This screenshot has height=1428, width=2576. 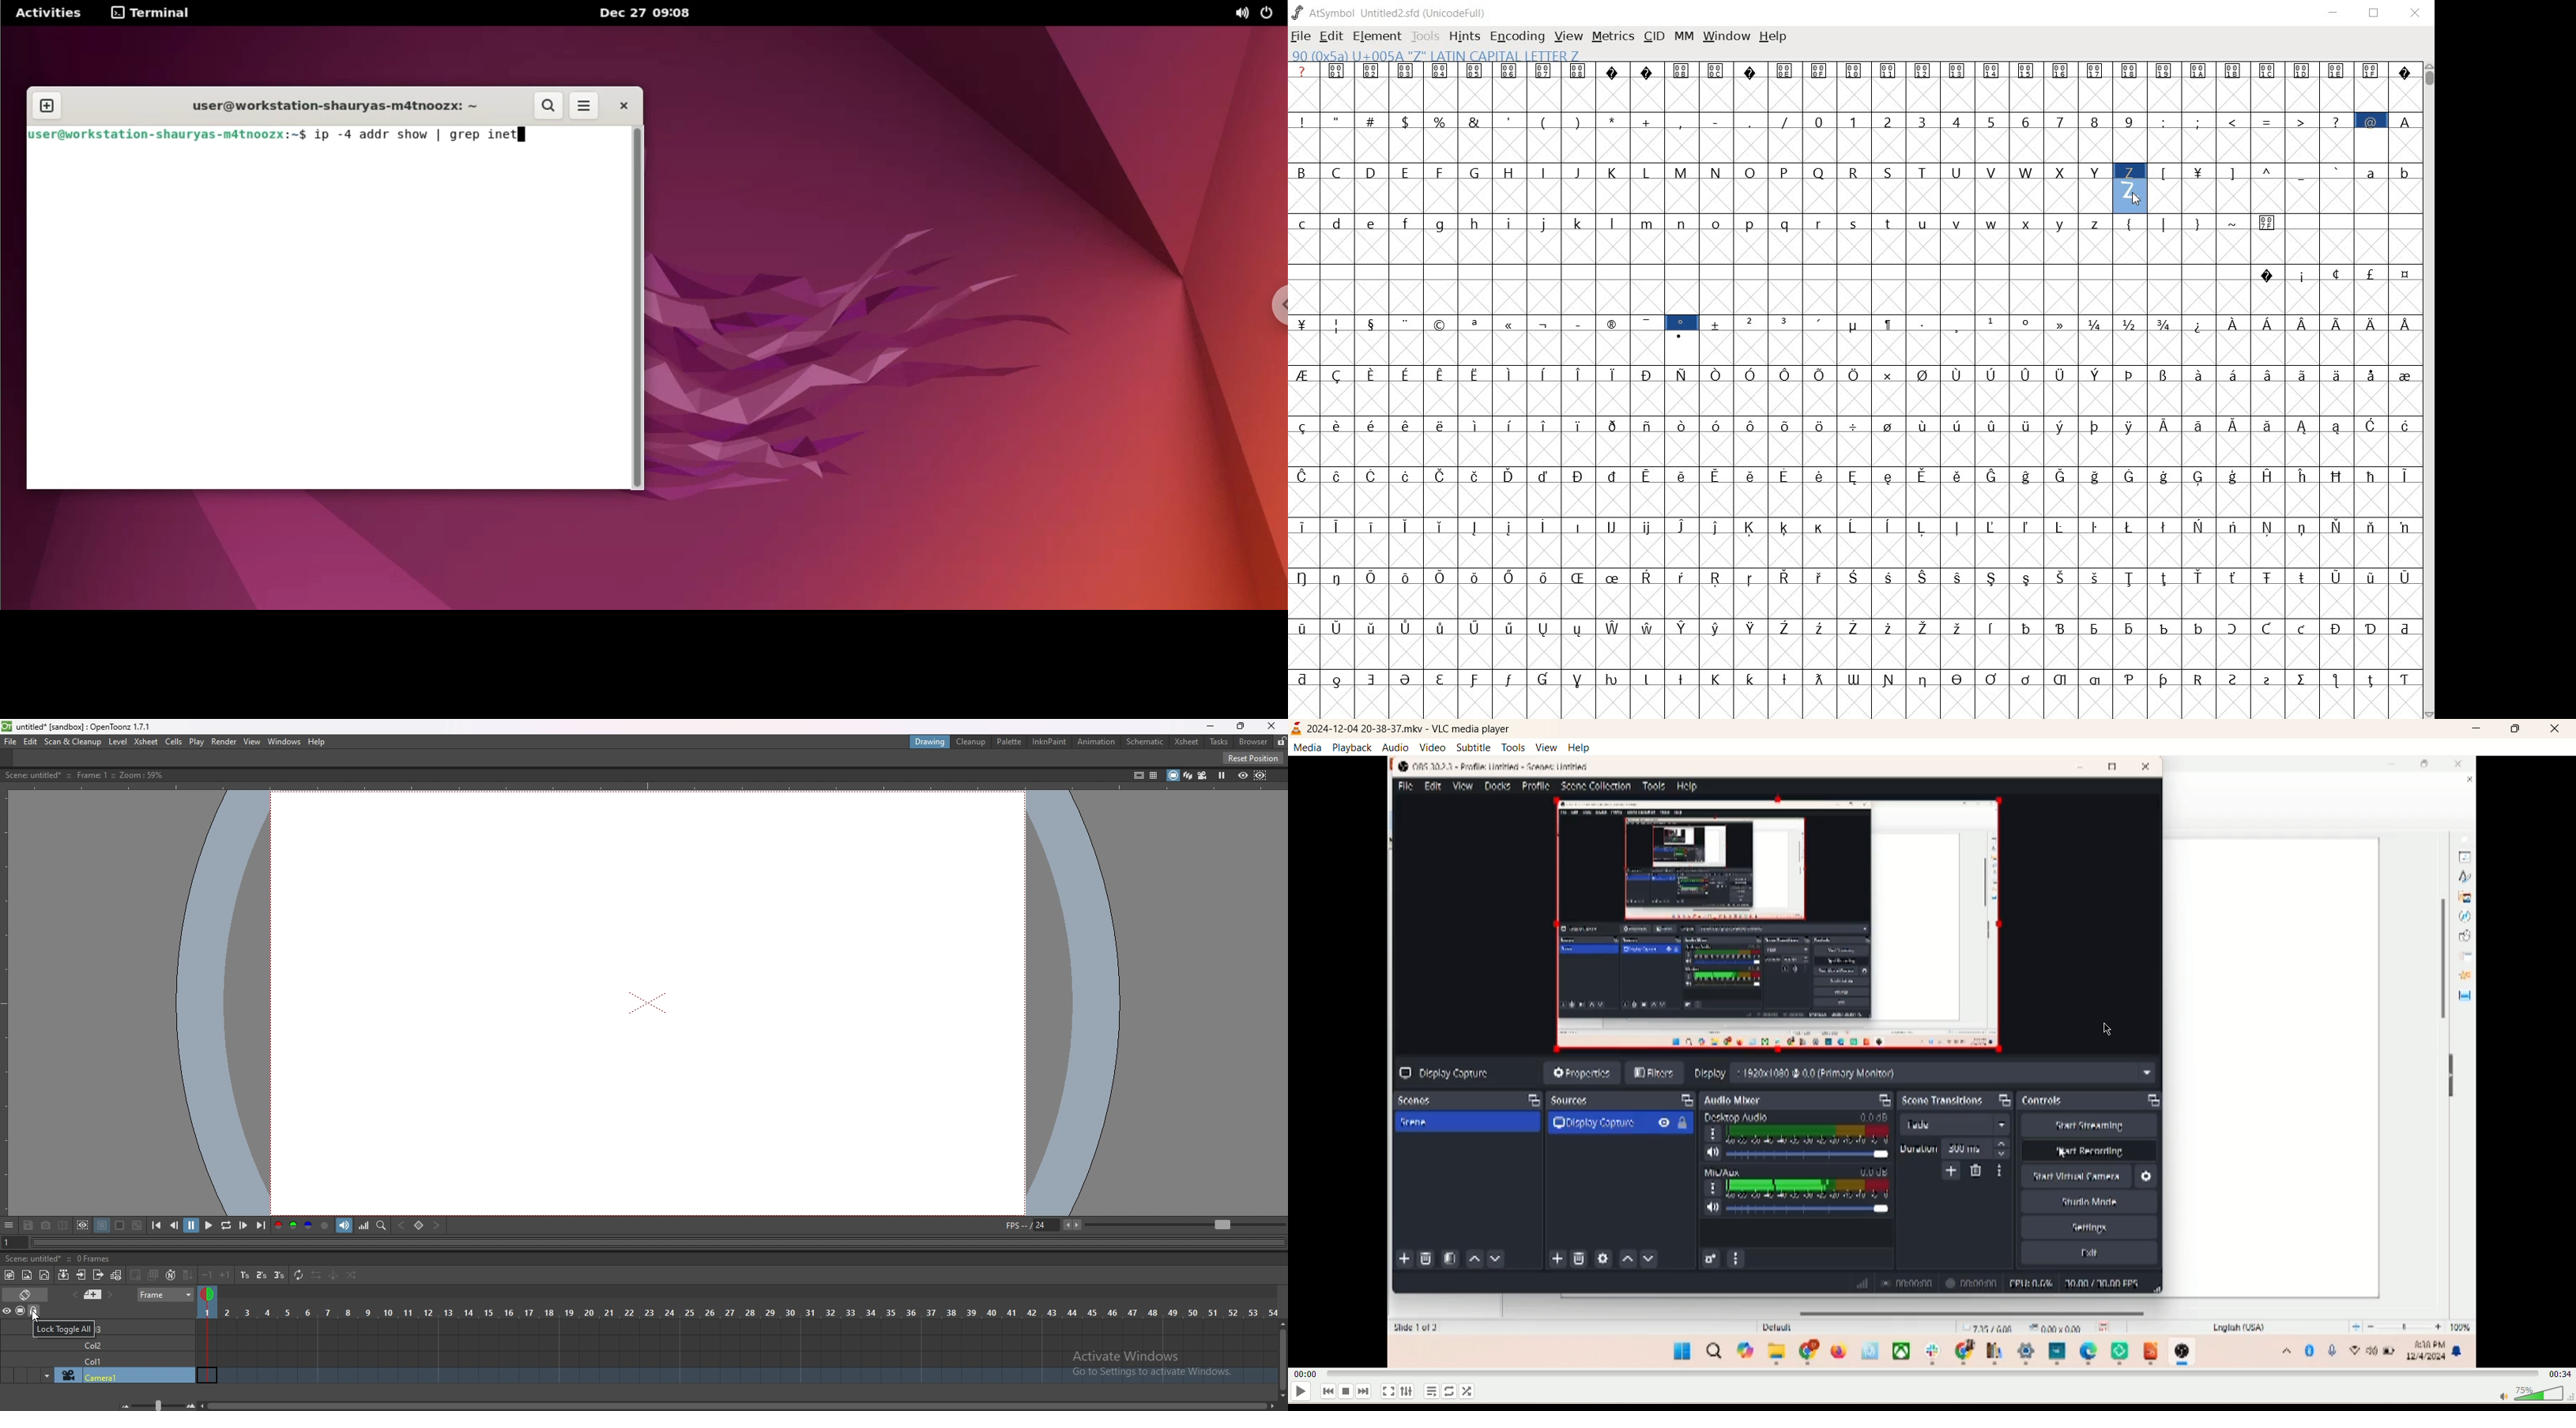 What do you see at coordinates (25, 1294) in the screenshot?
I see `toggle timeline` at bounding box center [25, 1294].